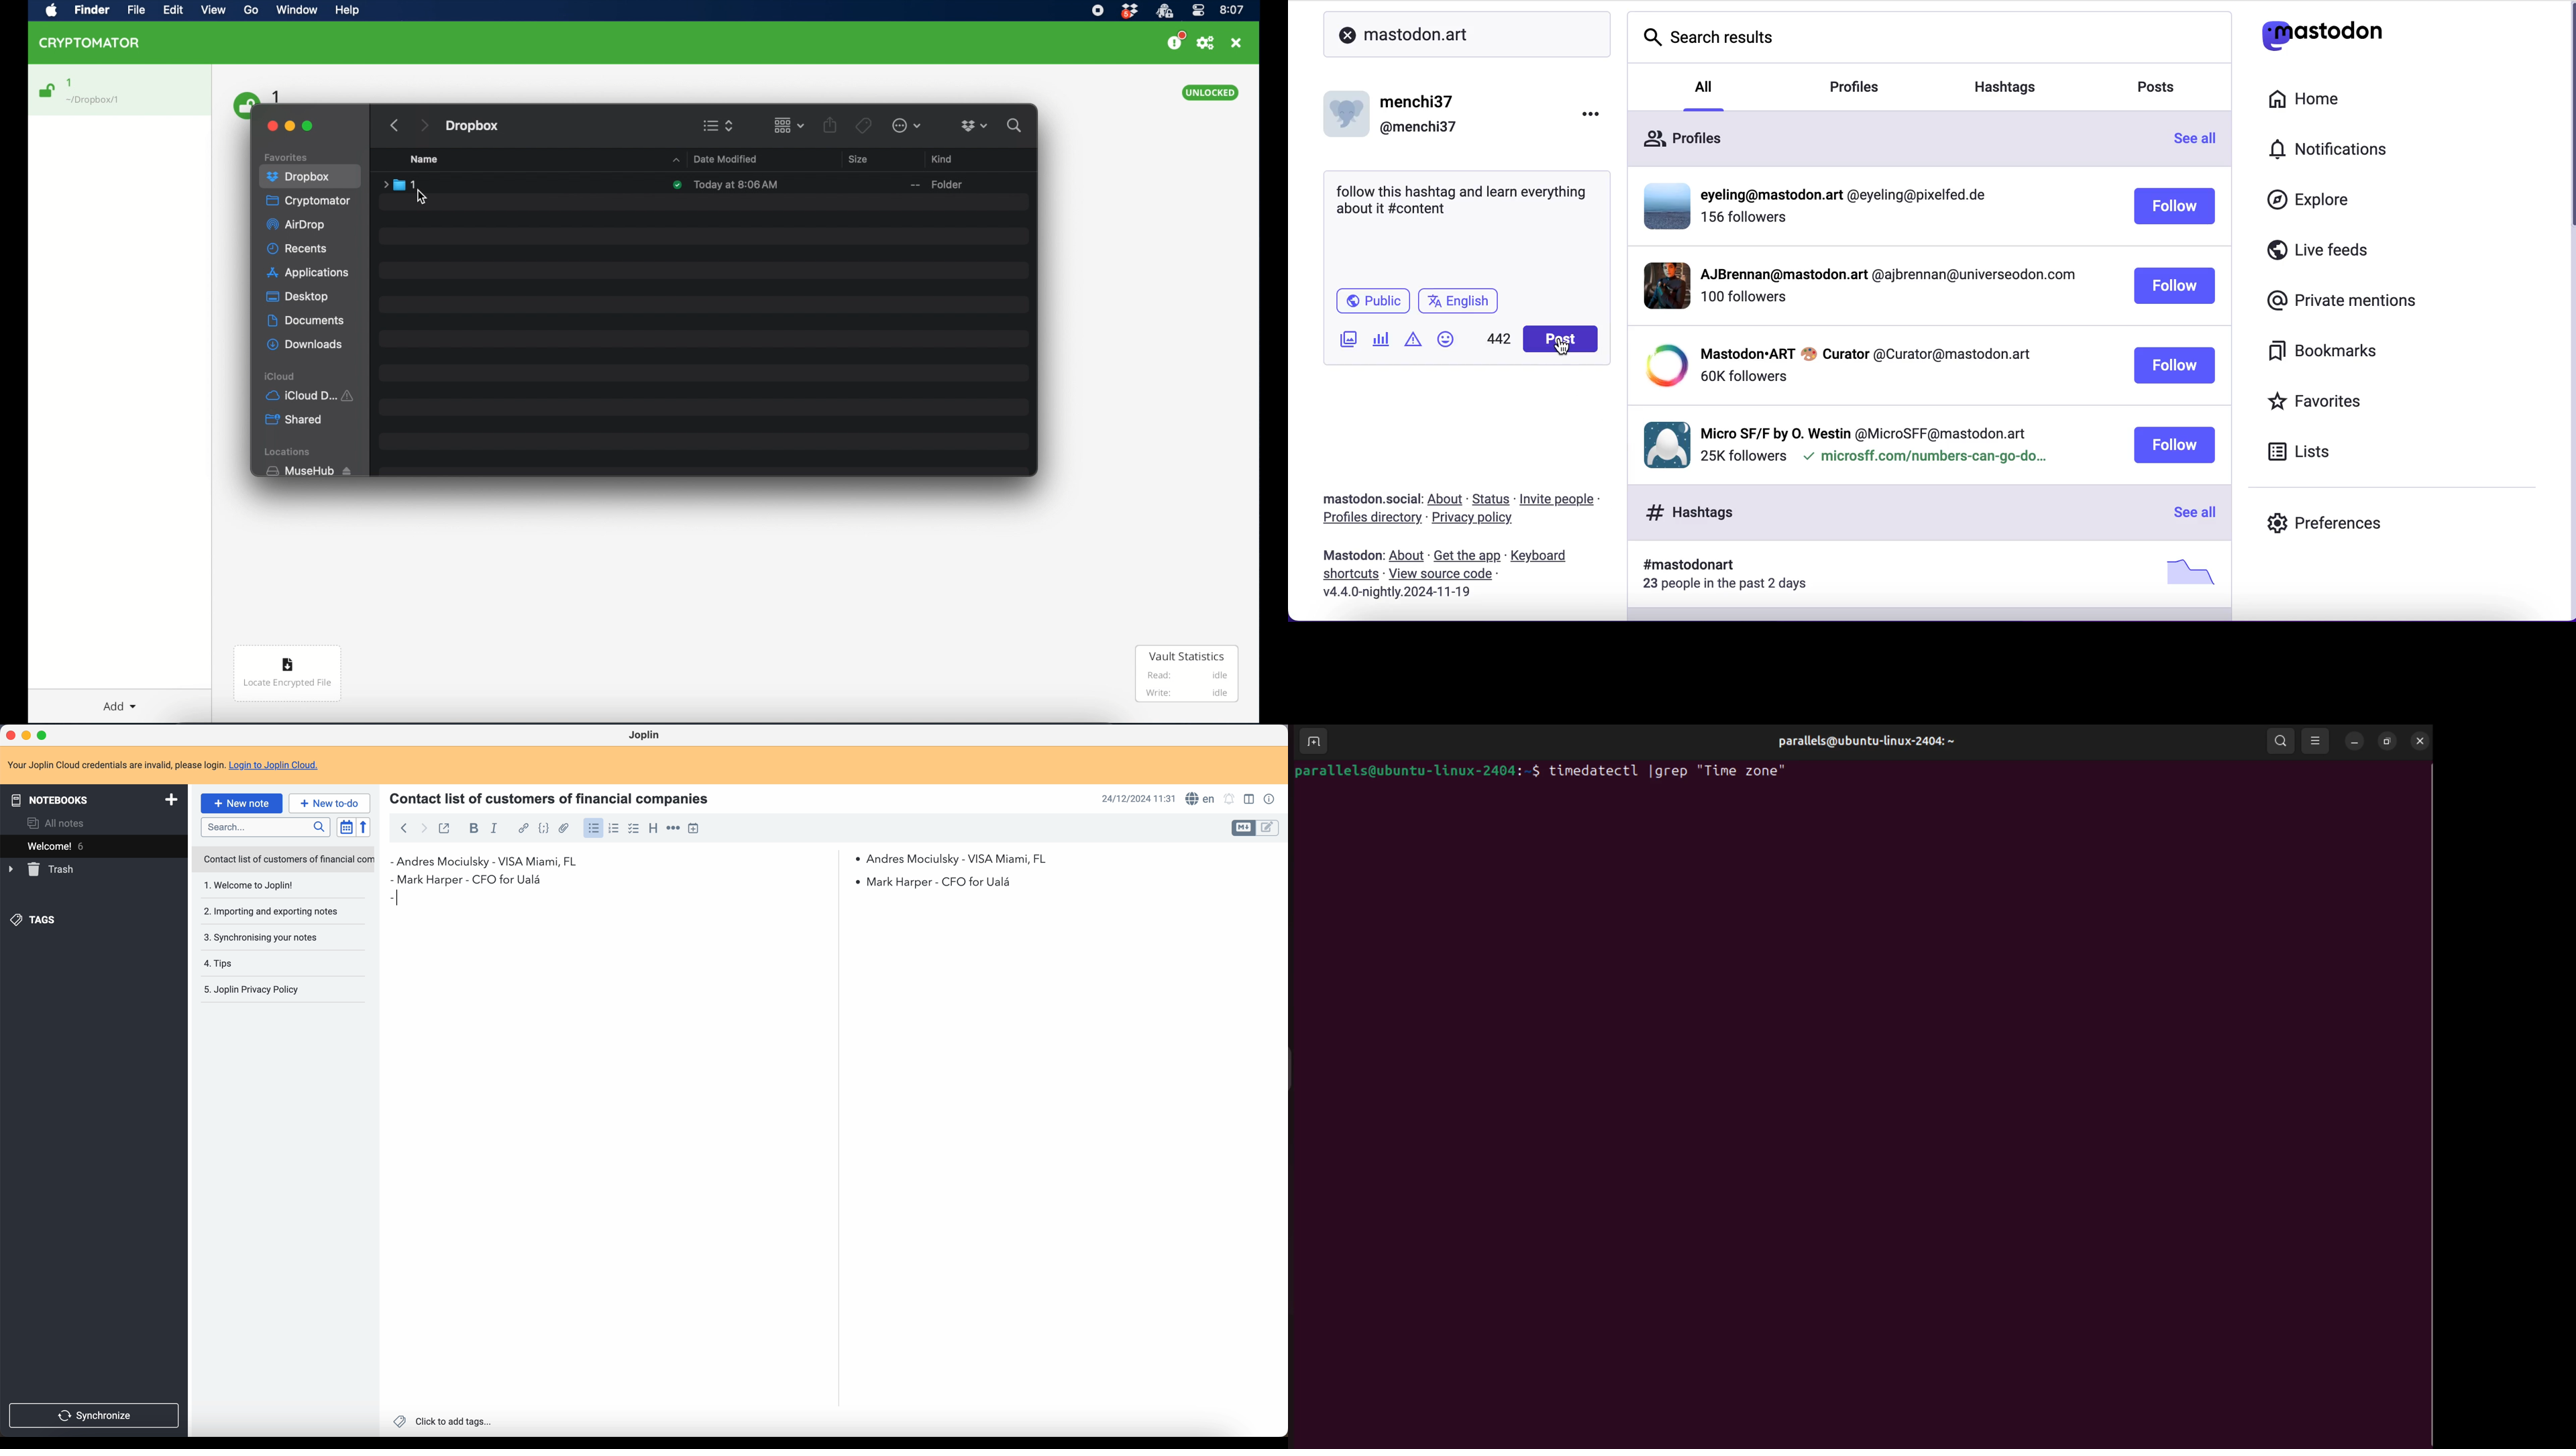  Describe the element at coordinates (1245, 828) in the screenshot. I see `toggle edit layout` at that location.